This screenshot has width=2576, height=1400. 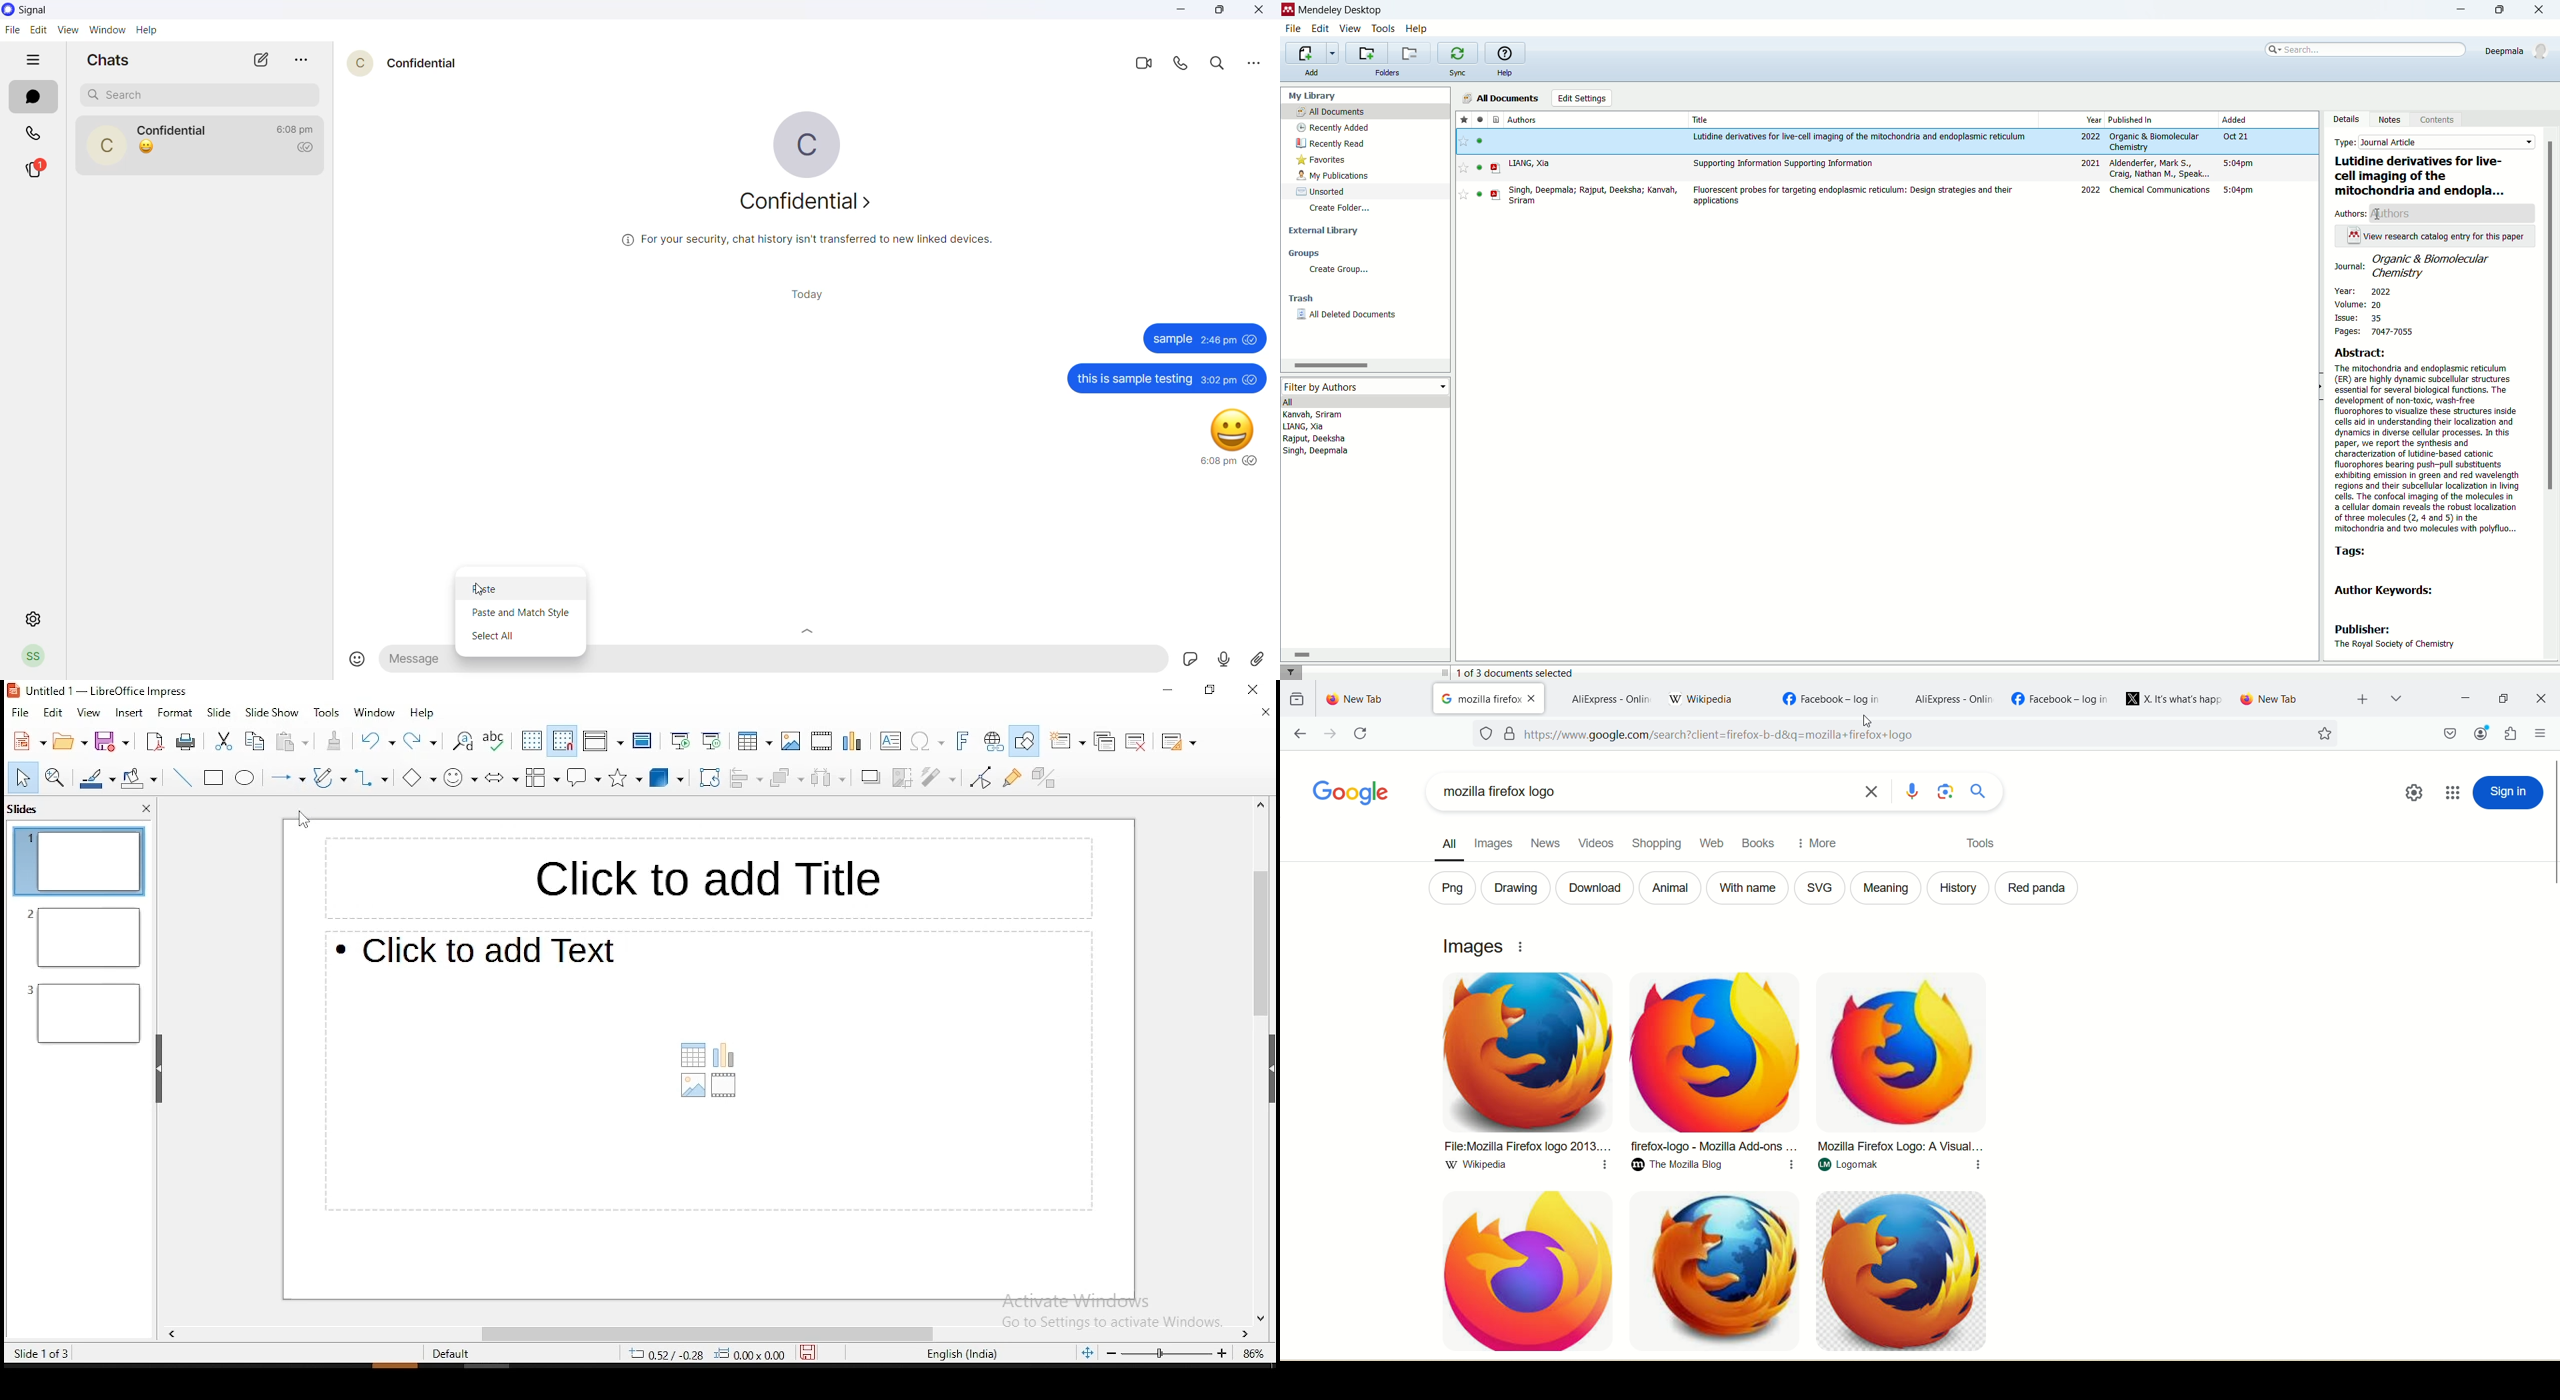 What do you see at coordinates (1336, 143) in the screenshot?
I see `recently read` at bounding box center [1336, 143].